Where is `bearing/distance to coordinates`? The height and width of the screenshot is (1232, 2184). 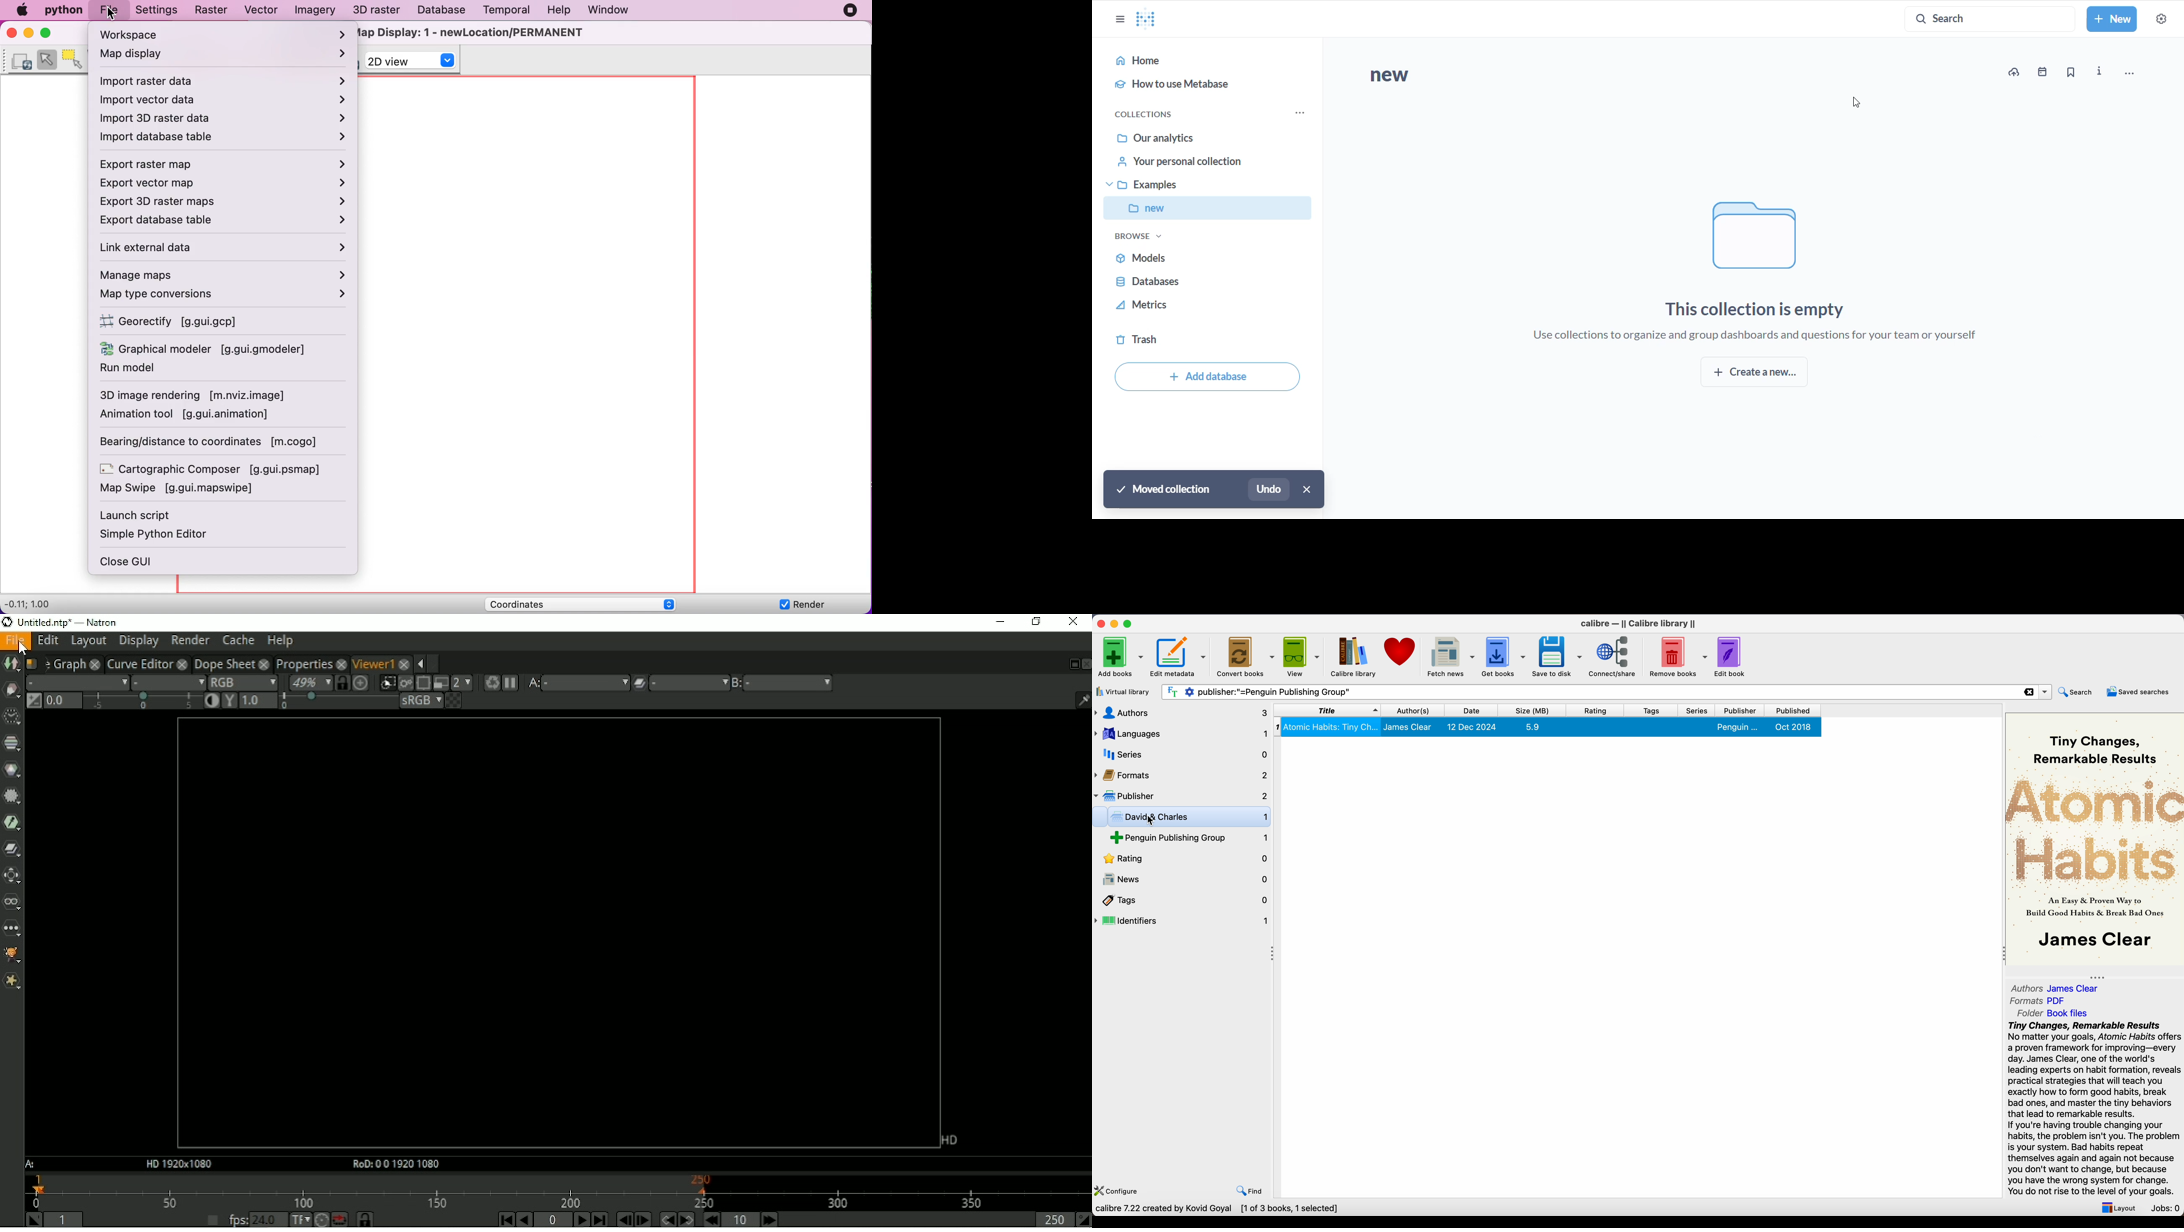 bearing/distance to coordinates is located at coordinates (218, 443).